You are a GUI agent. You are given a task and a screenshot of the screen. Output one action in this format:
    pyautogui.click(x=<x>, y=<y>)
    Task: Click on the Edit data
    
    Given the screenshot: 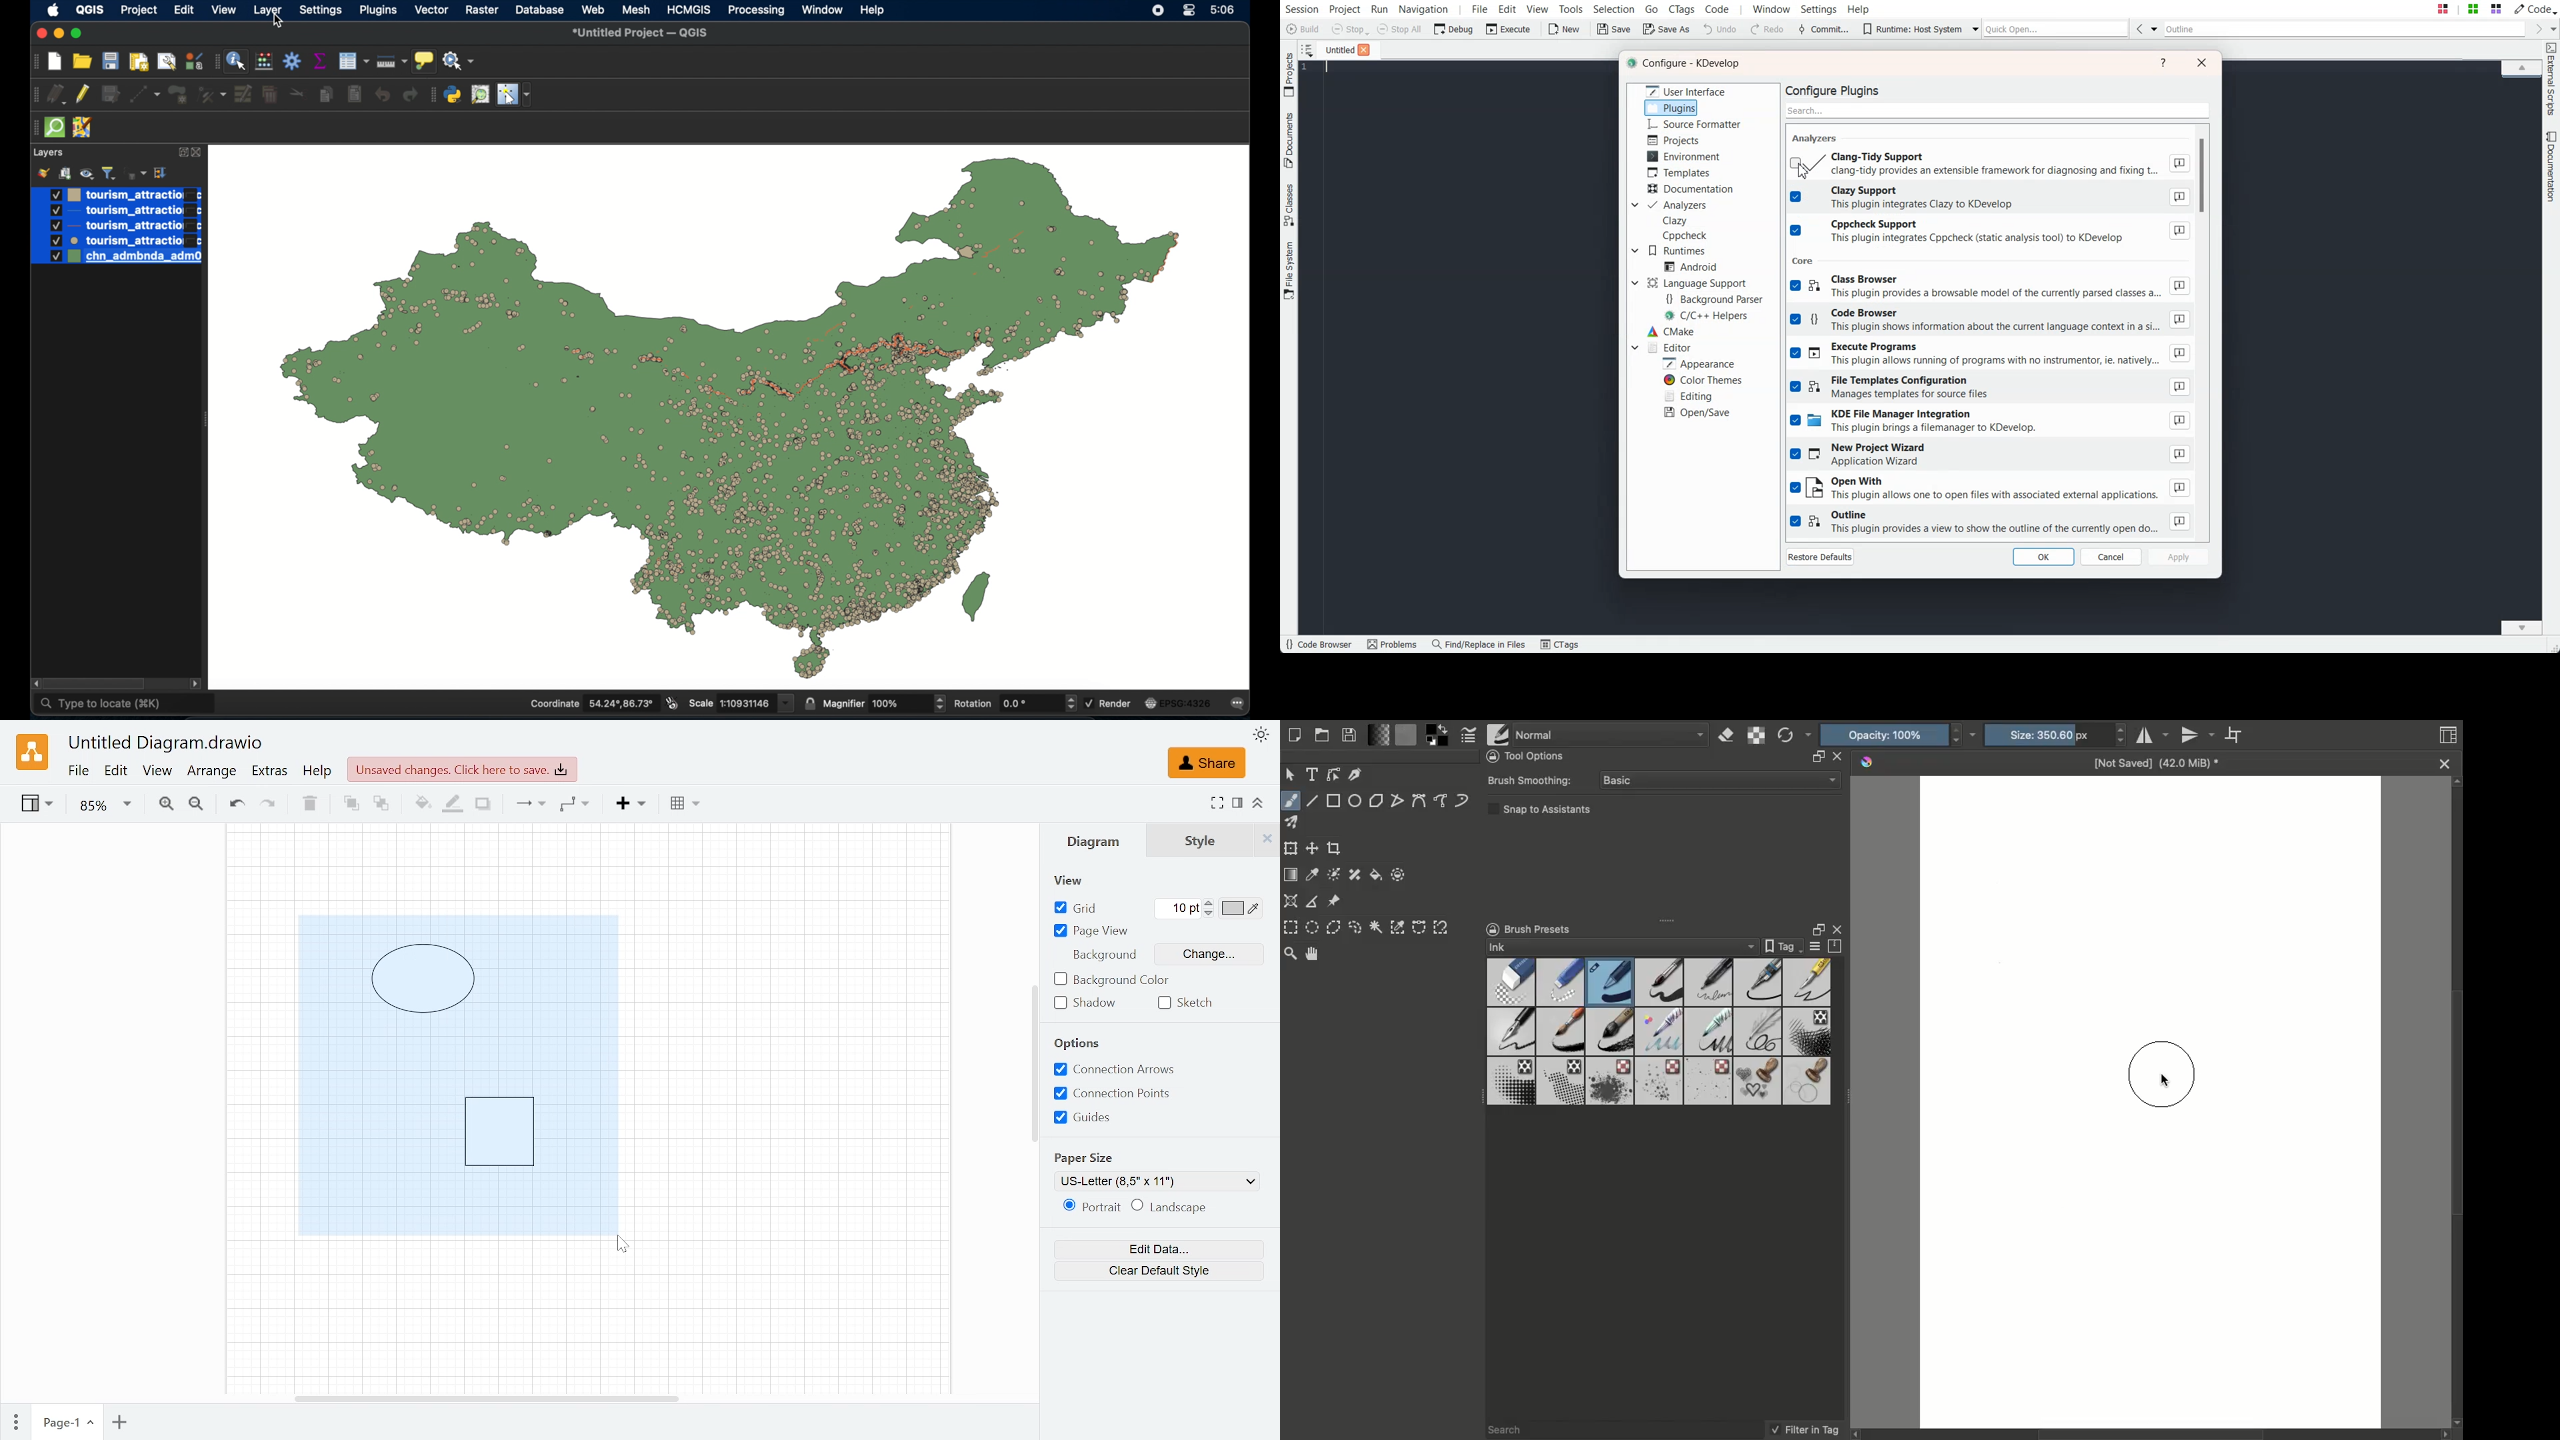 What is the action you would take?
    pyautogui.click(x=1159, y=1249)
    